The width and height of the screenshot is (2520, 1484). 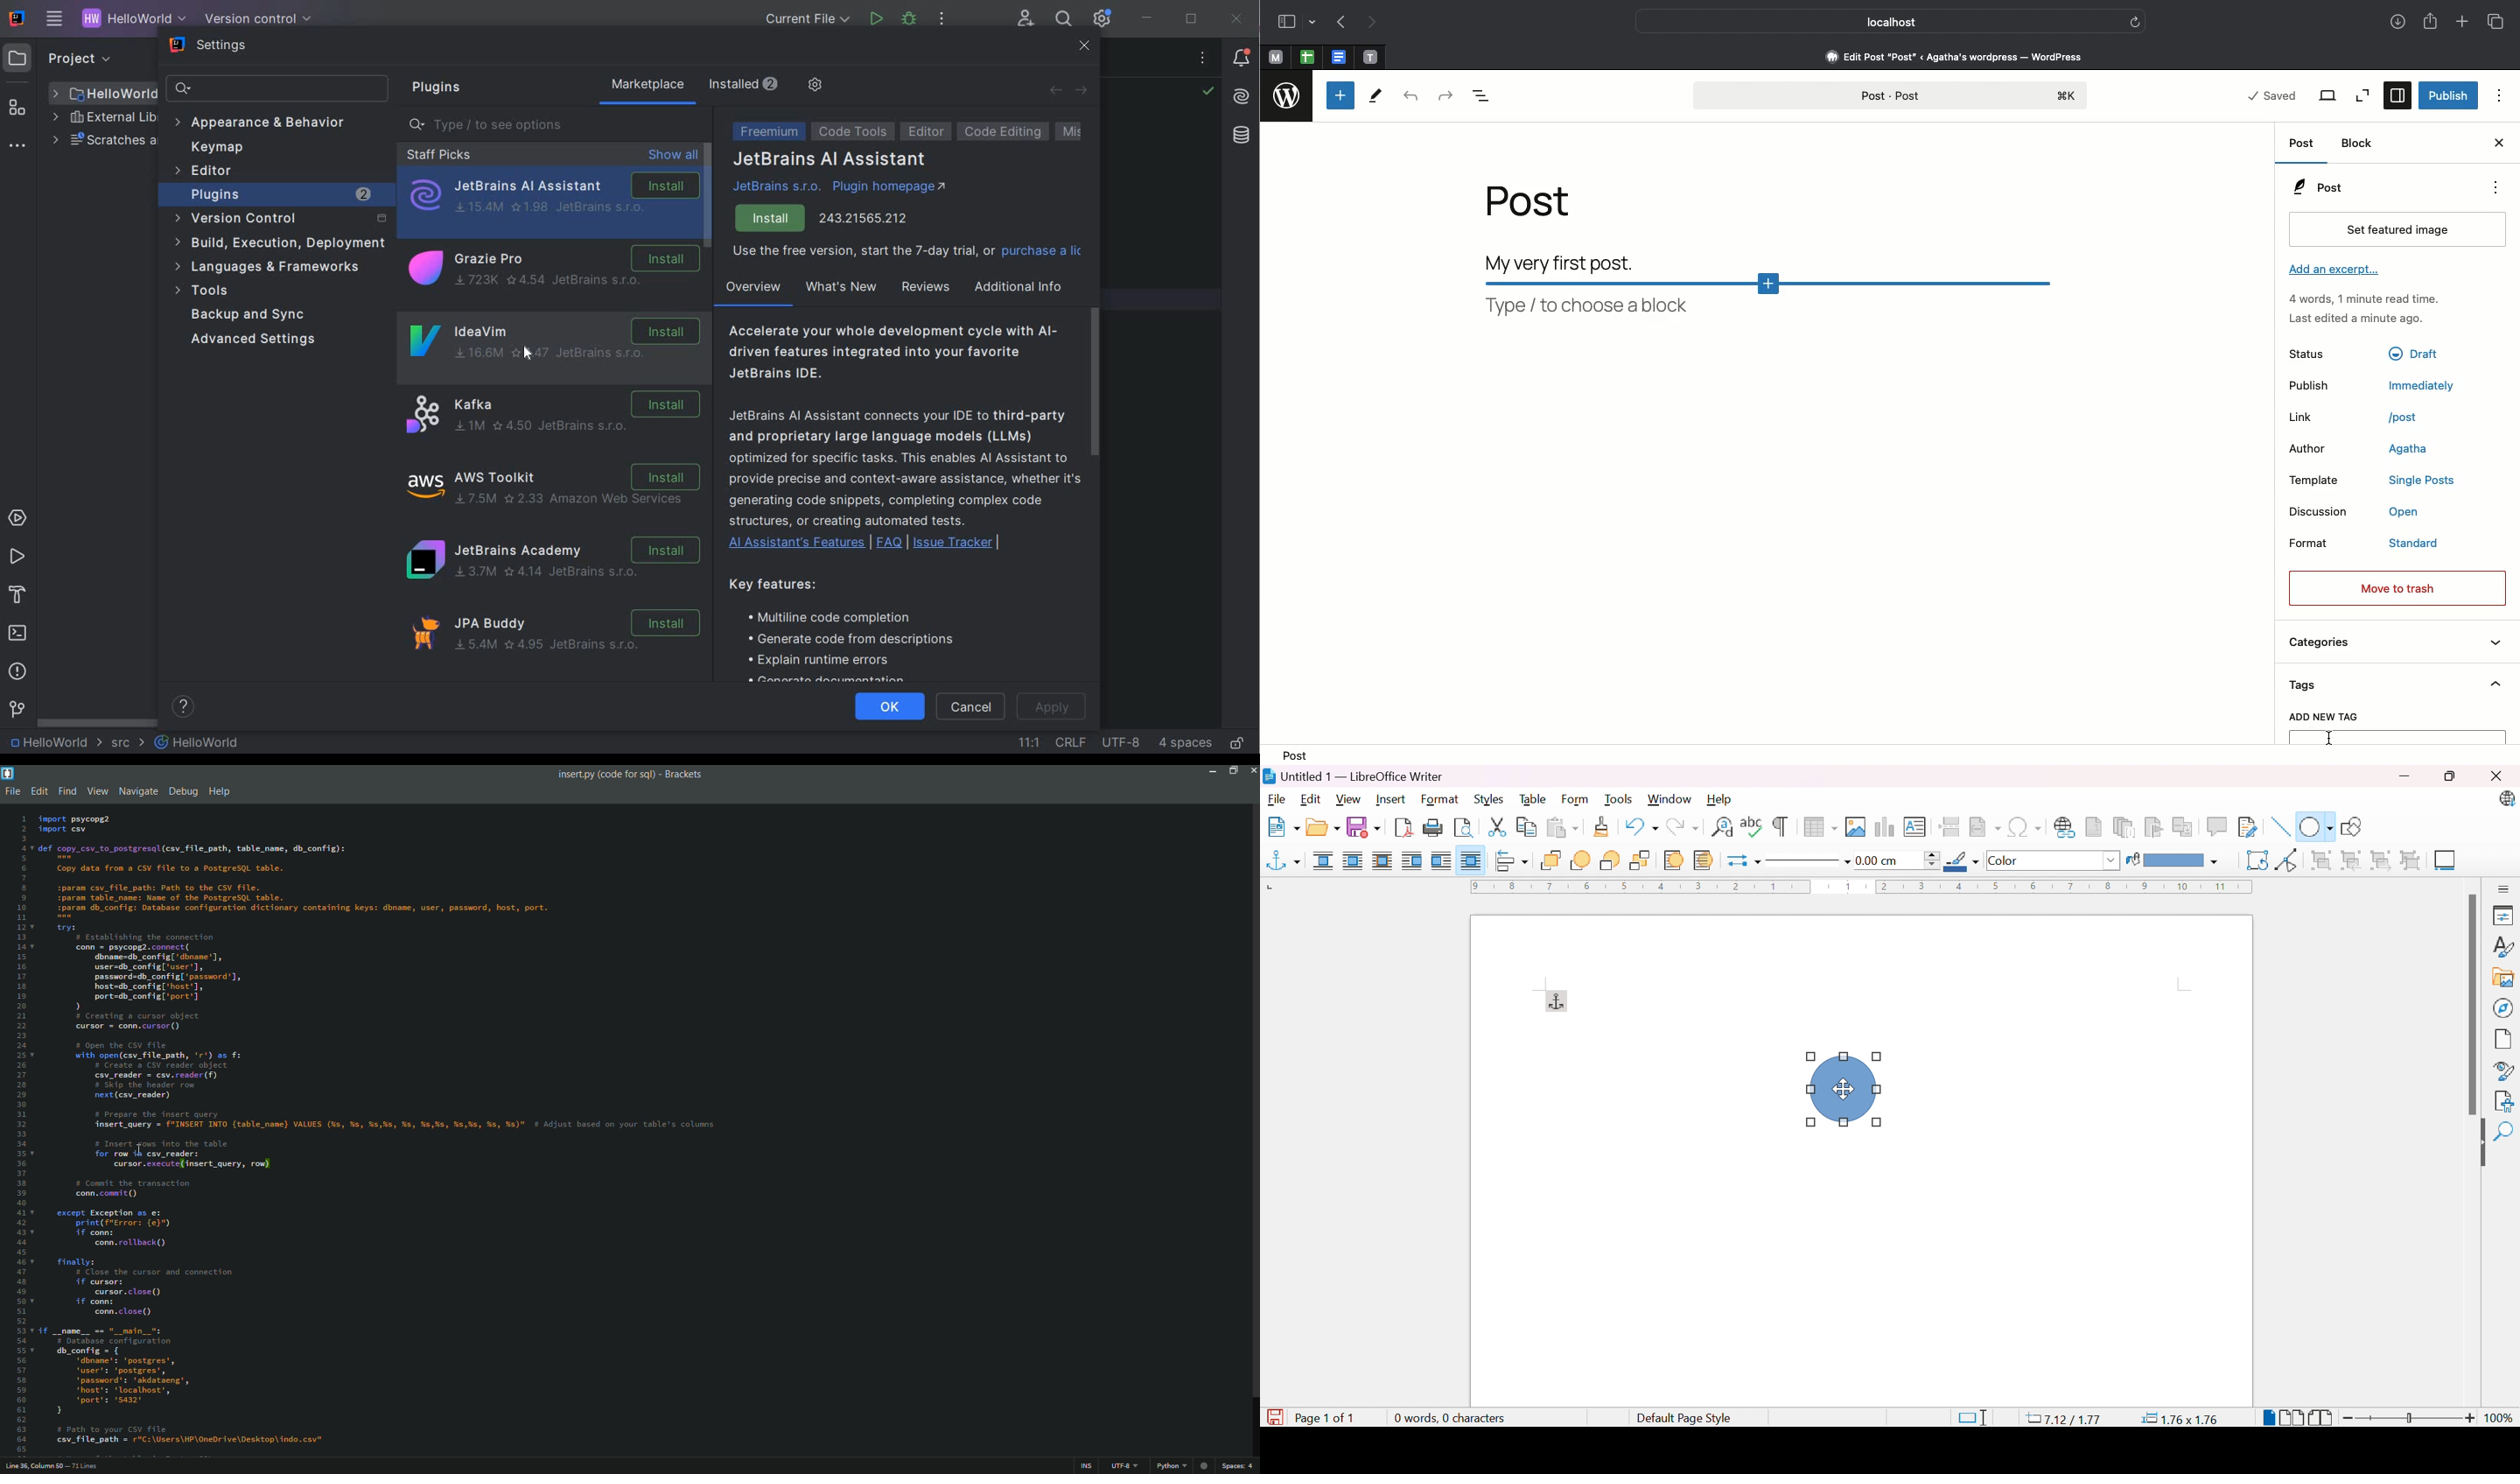 I want to click on Block, so click(x=2362, y=144).